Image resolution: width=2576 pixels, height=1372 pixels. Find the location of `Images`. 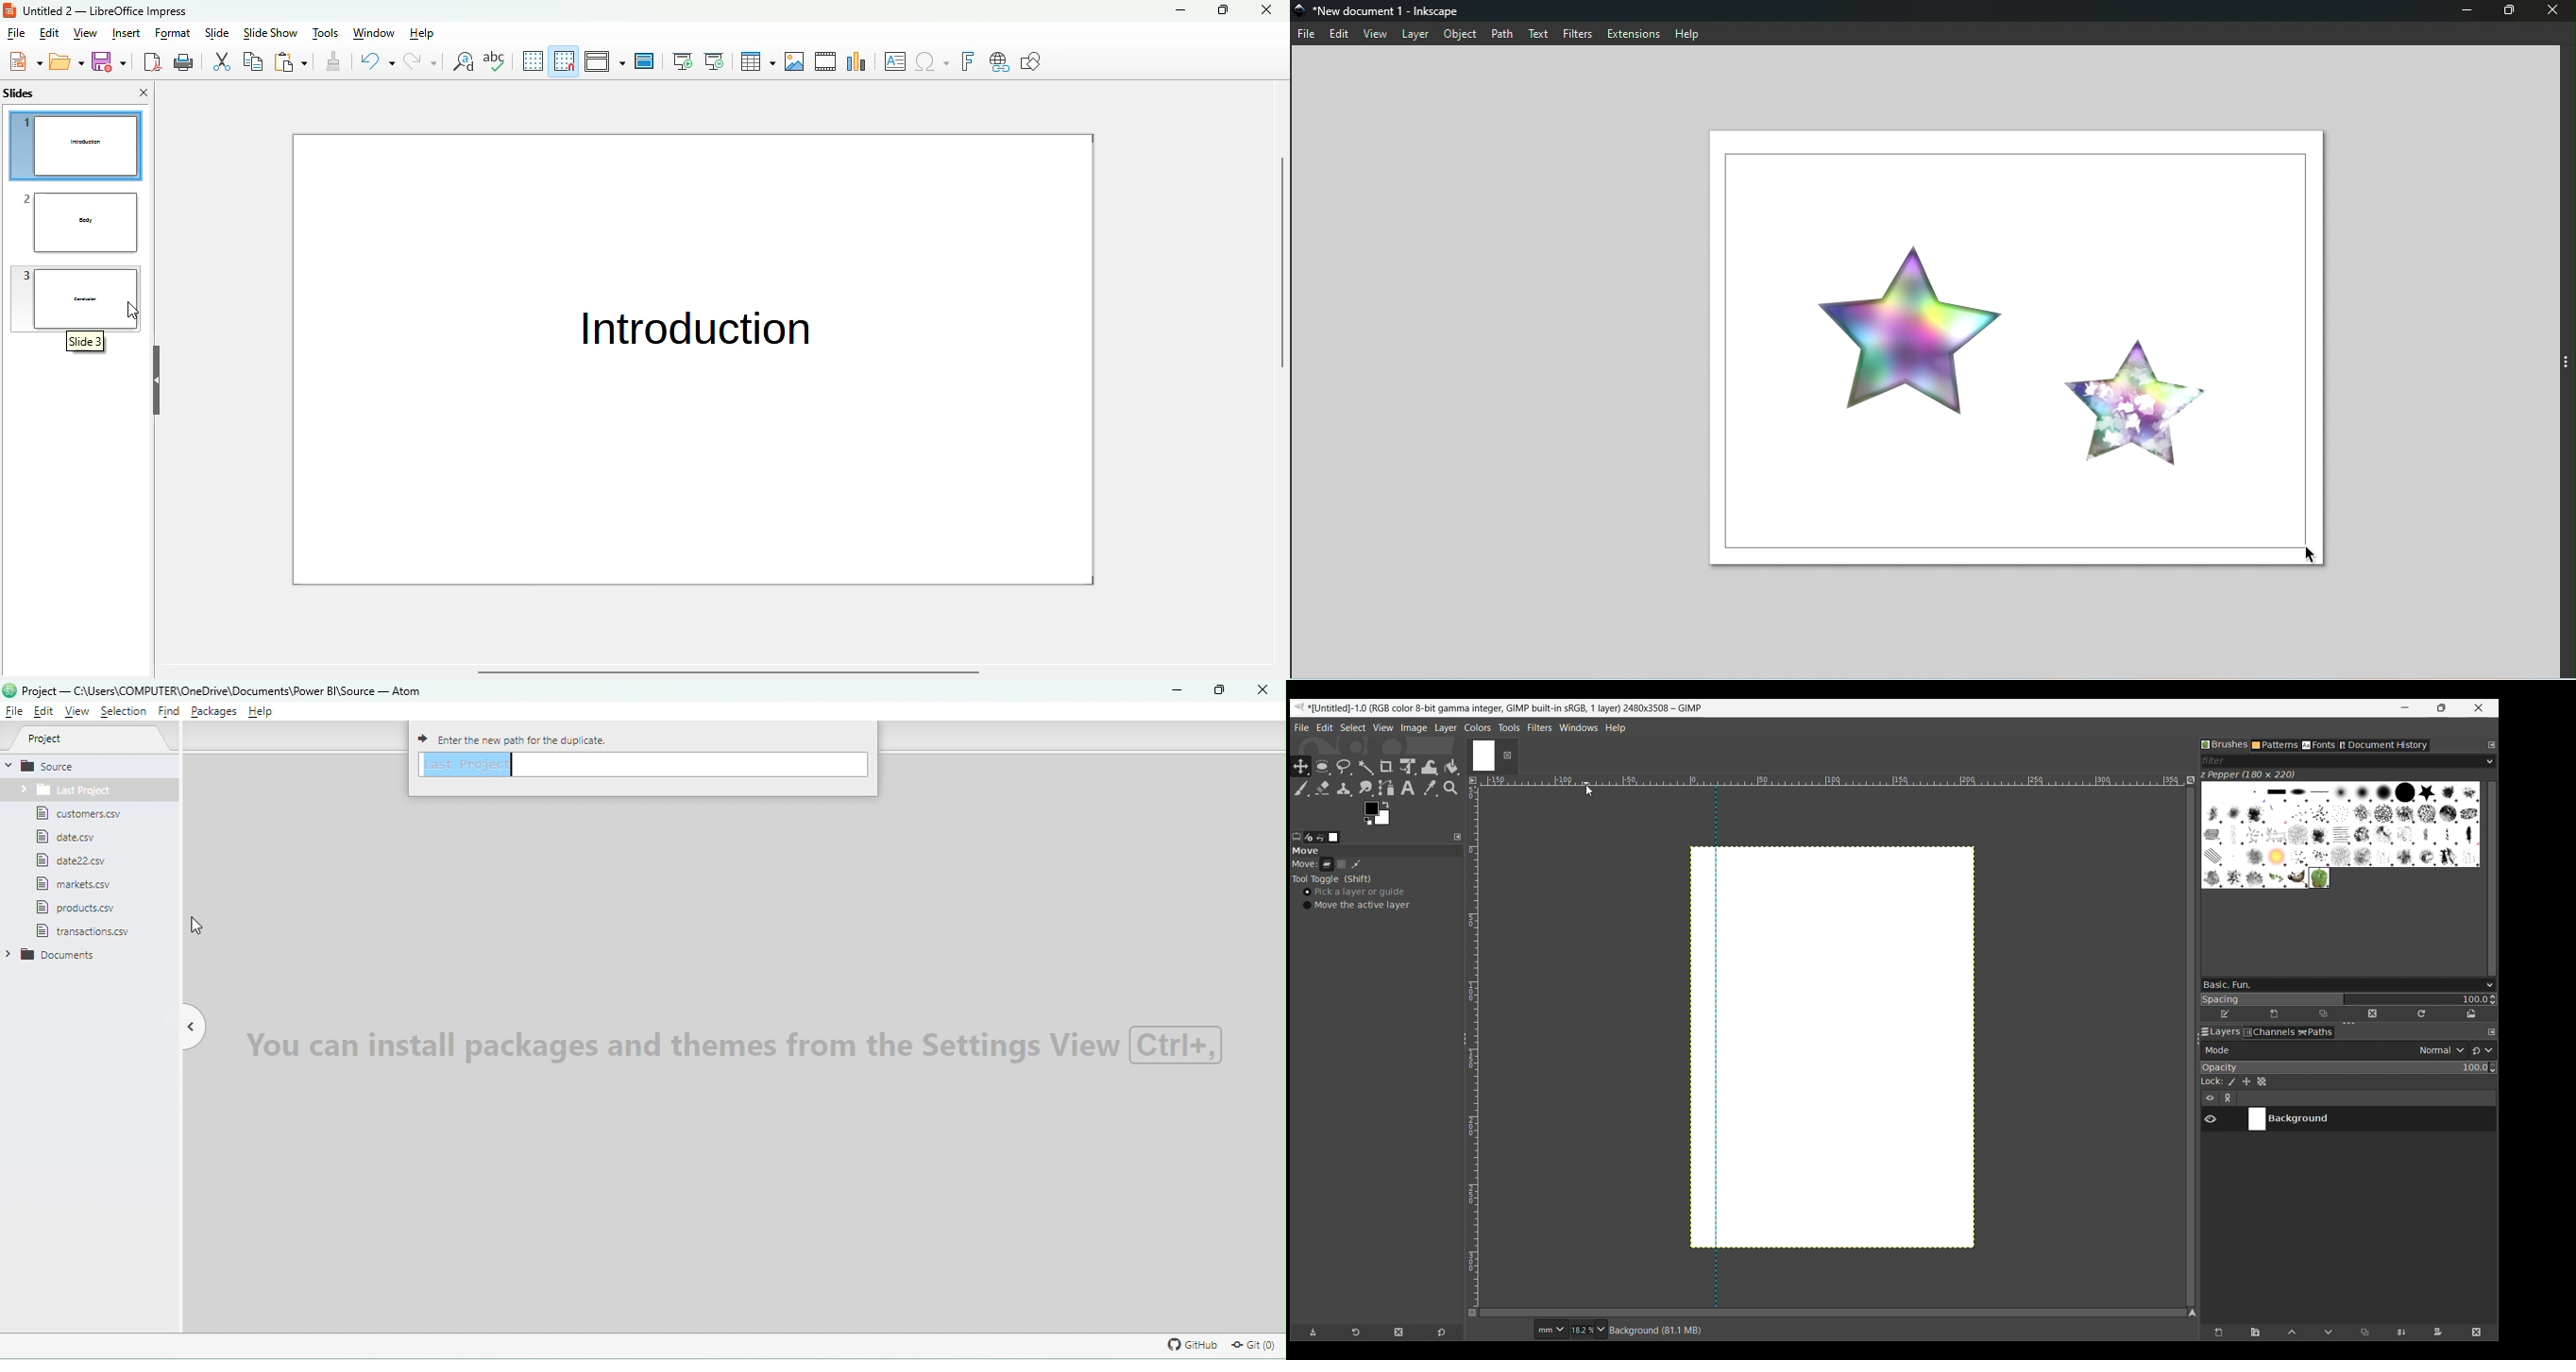

Images is located at coordinates (1334, 837).